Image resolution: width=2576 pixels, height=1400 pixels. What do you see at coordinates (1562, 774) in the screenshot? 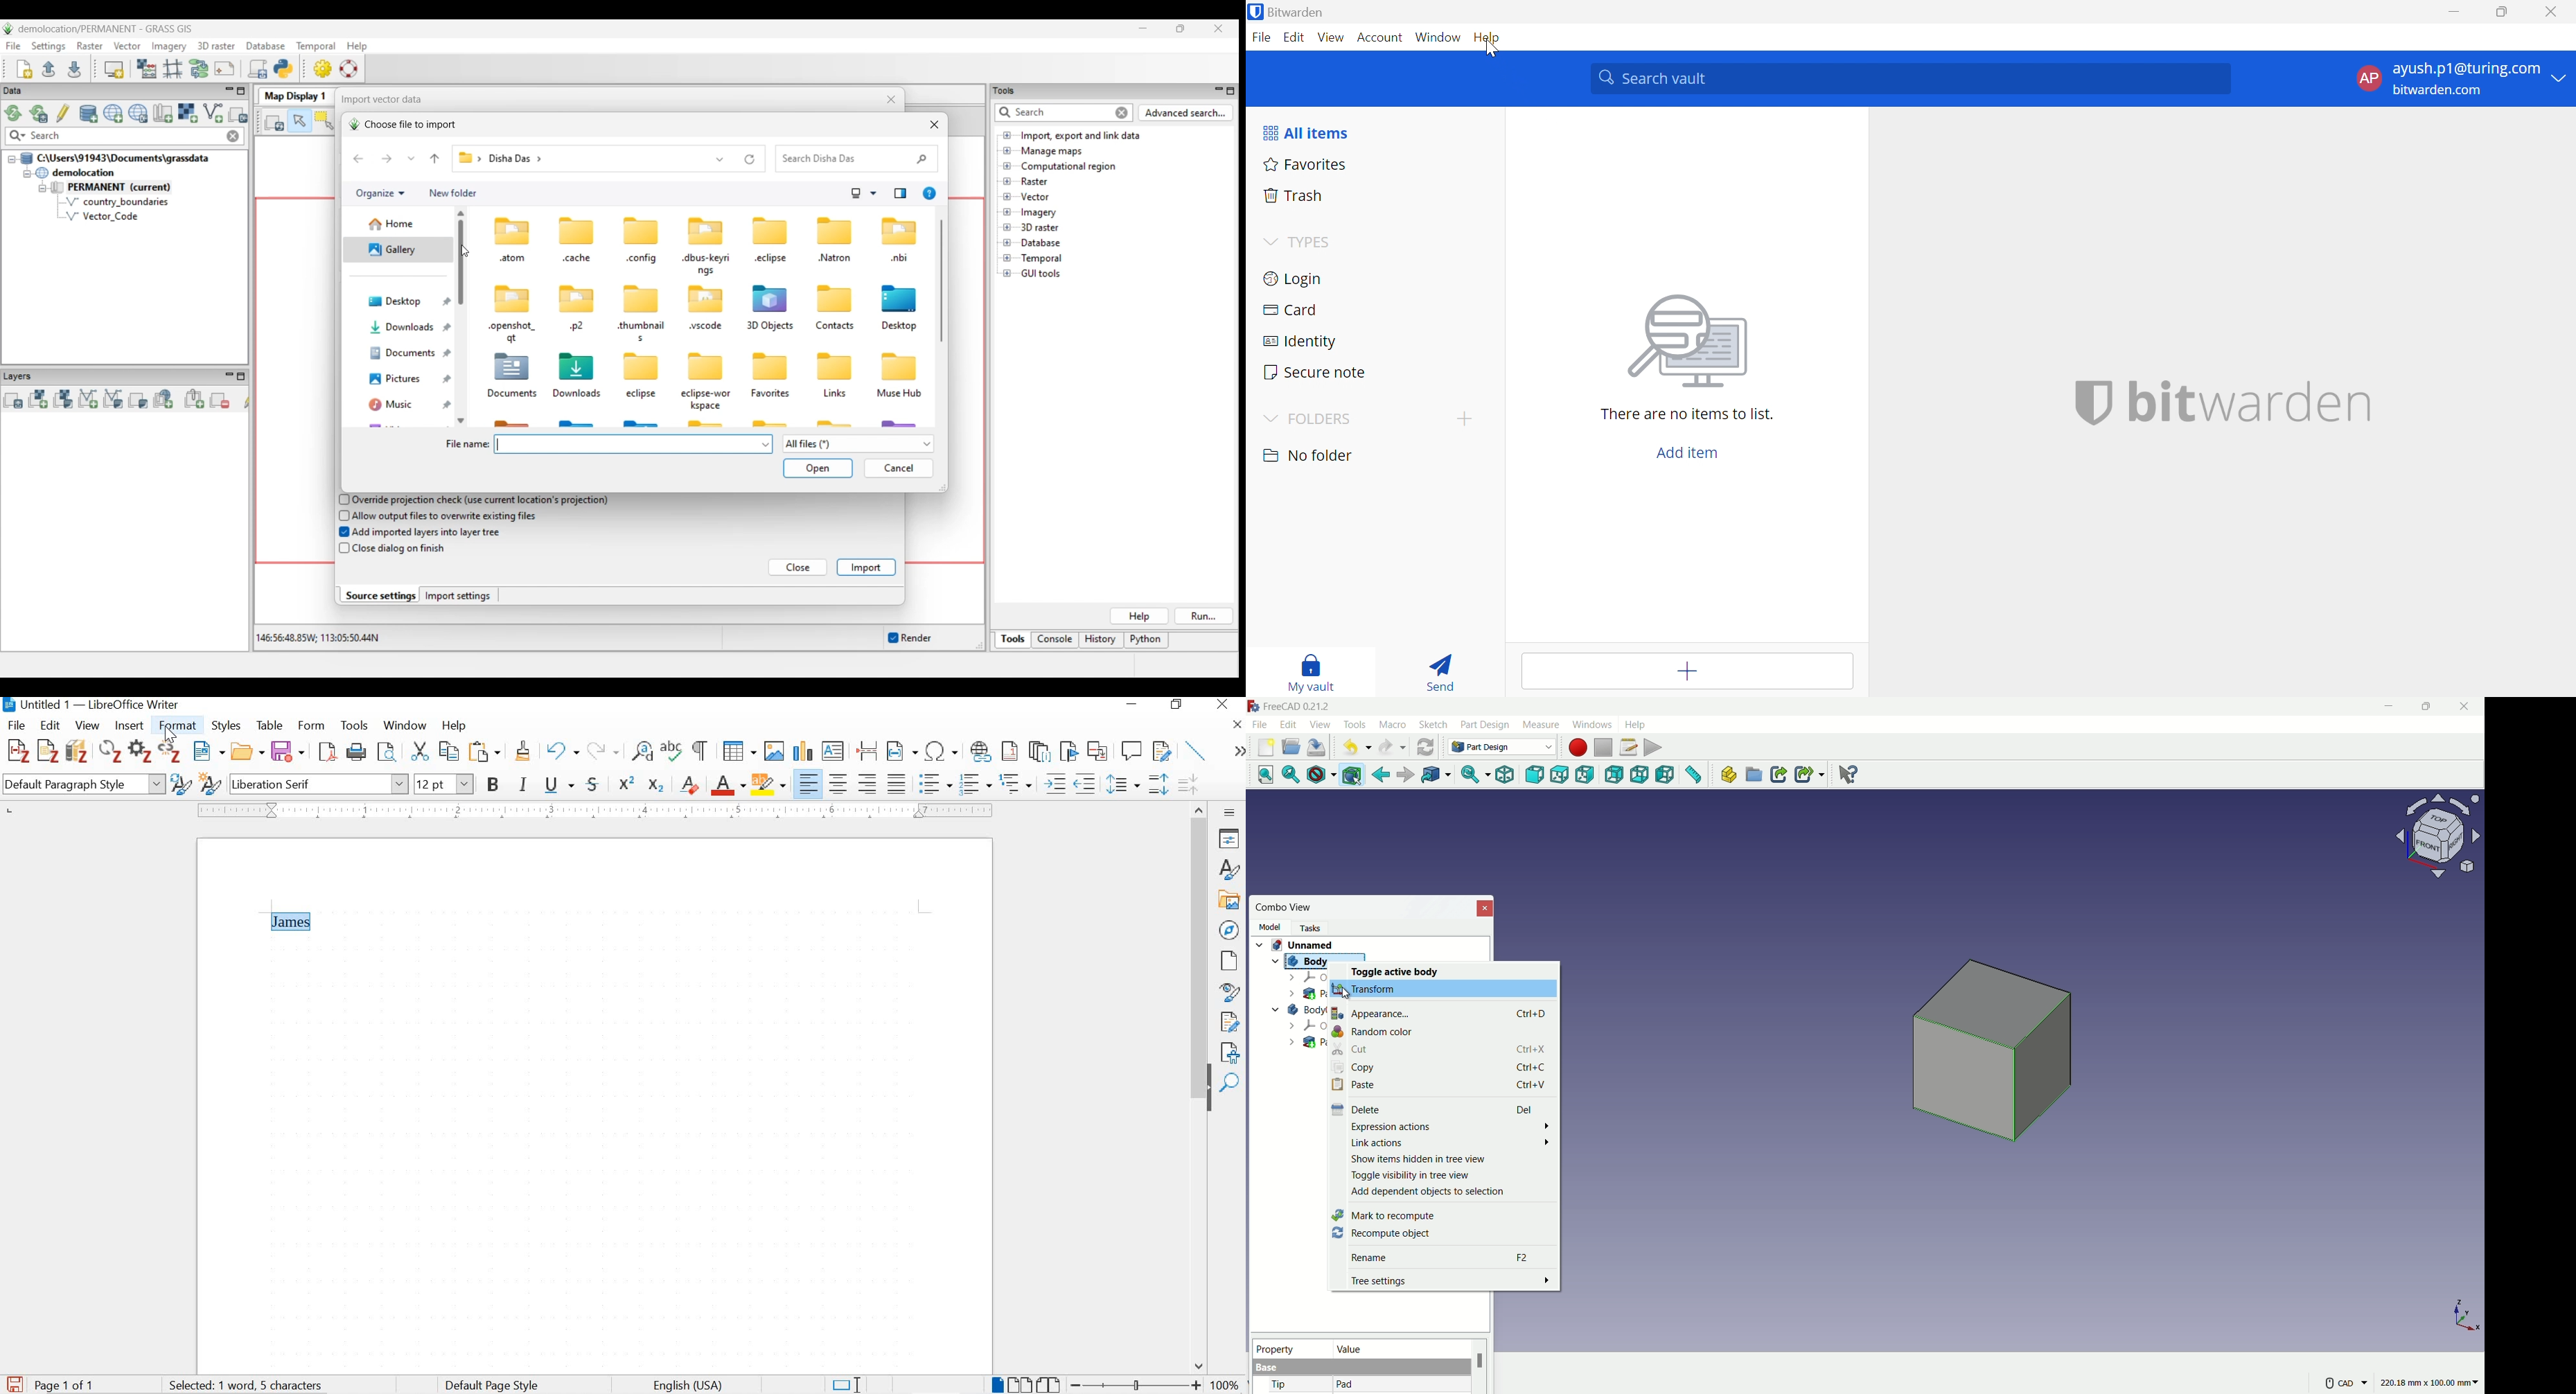
I see `top view` at bounding box center [1562, 774].